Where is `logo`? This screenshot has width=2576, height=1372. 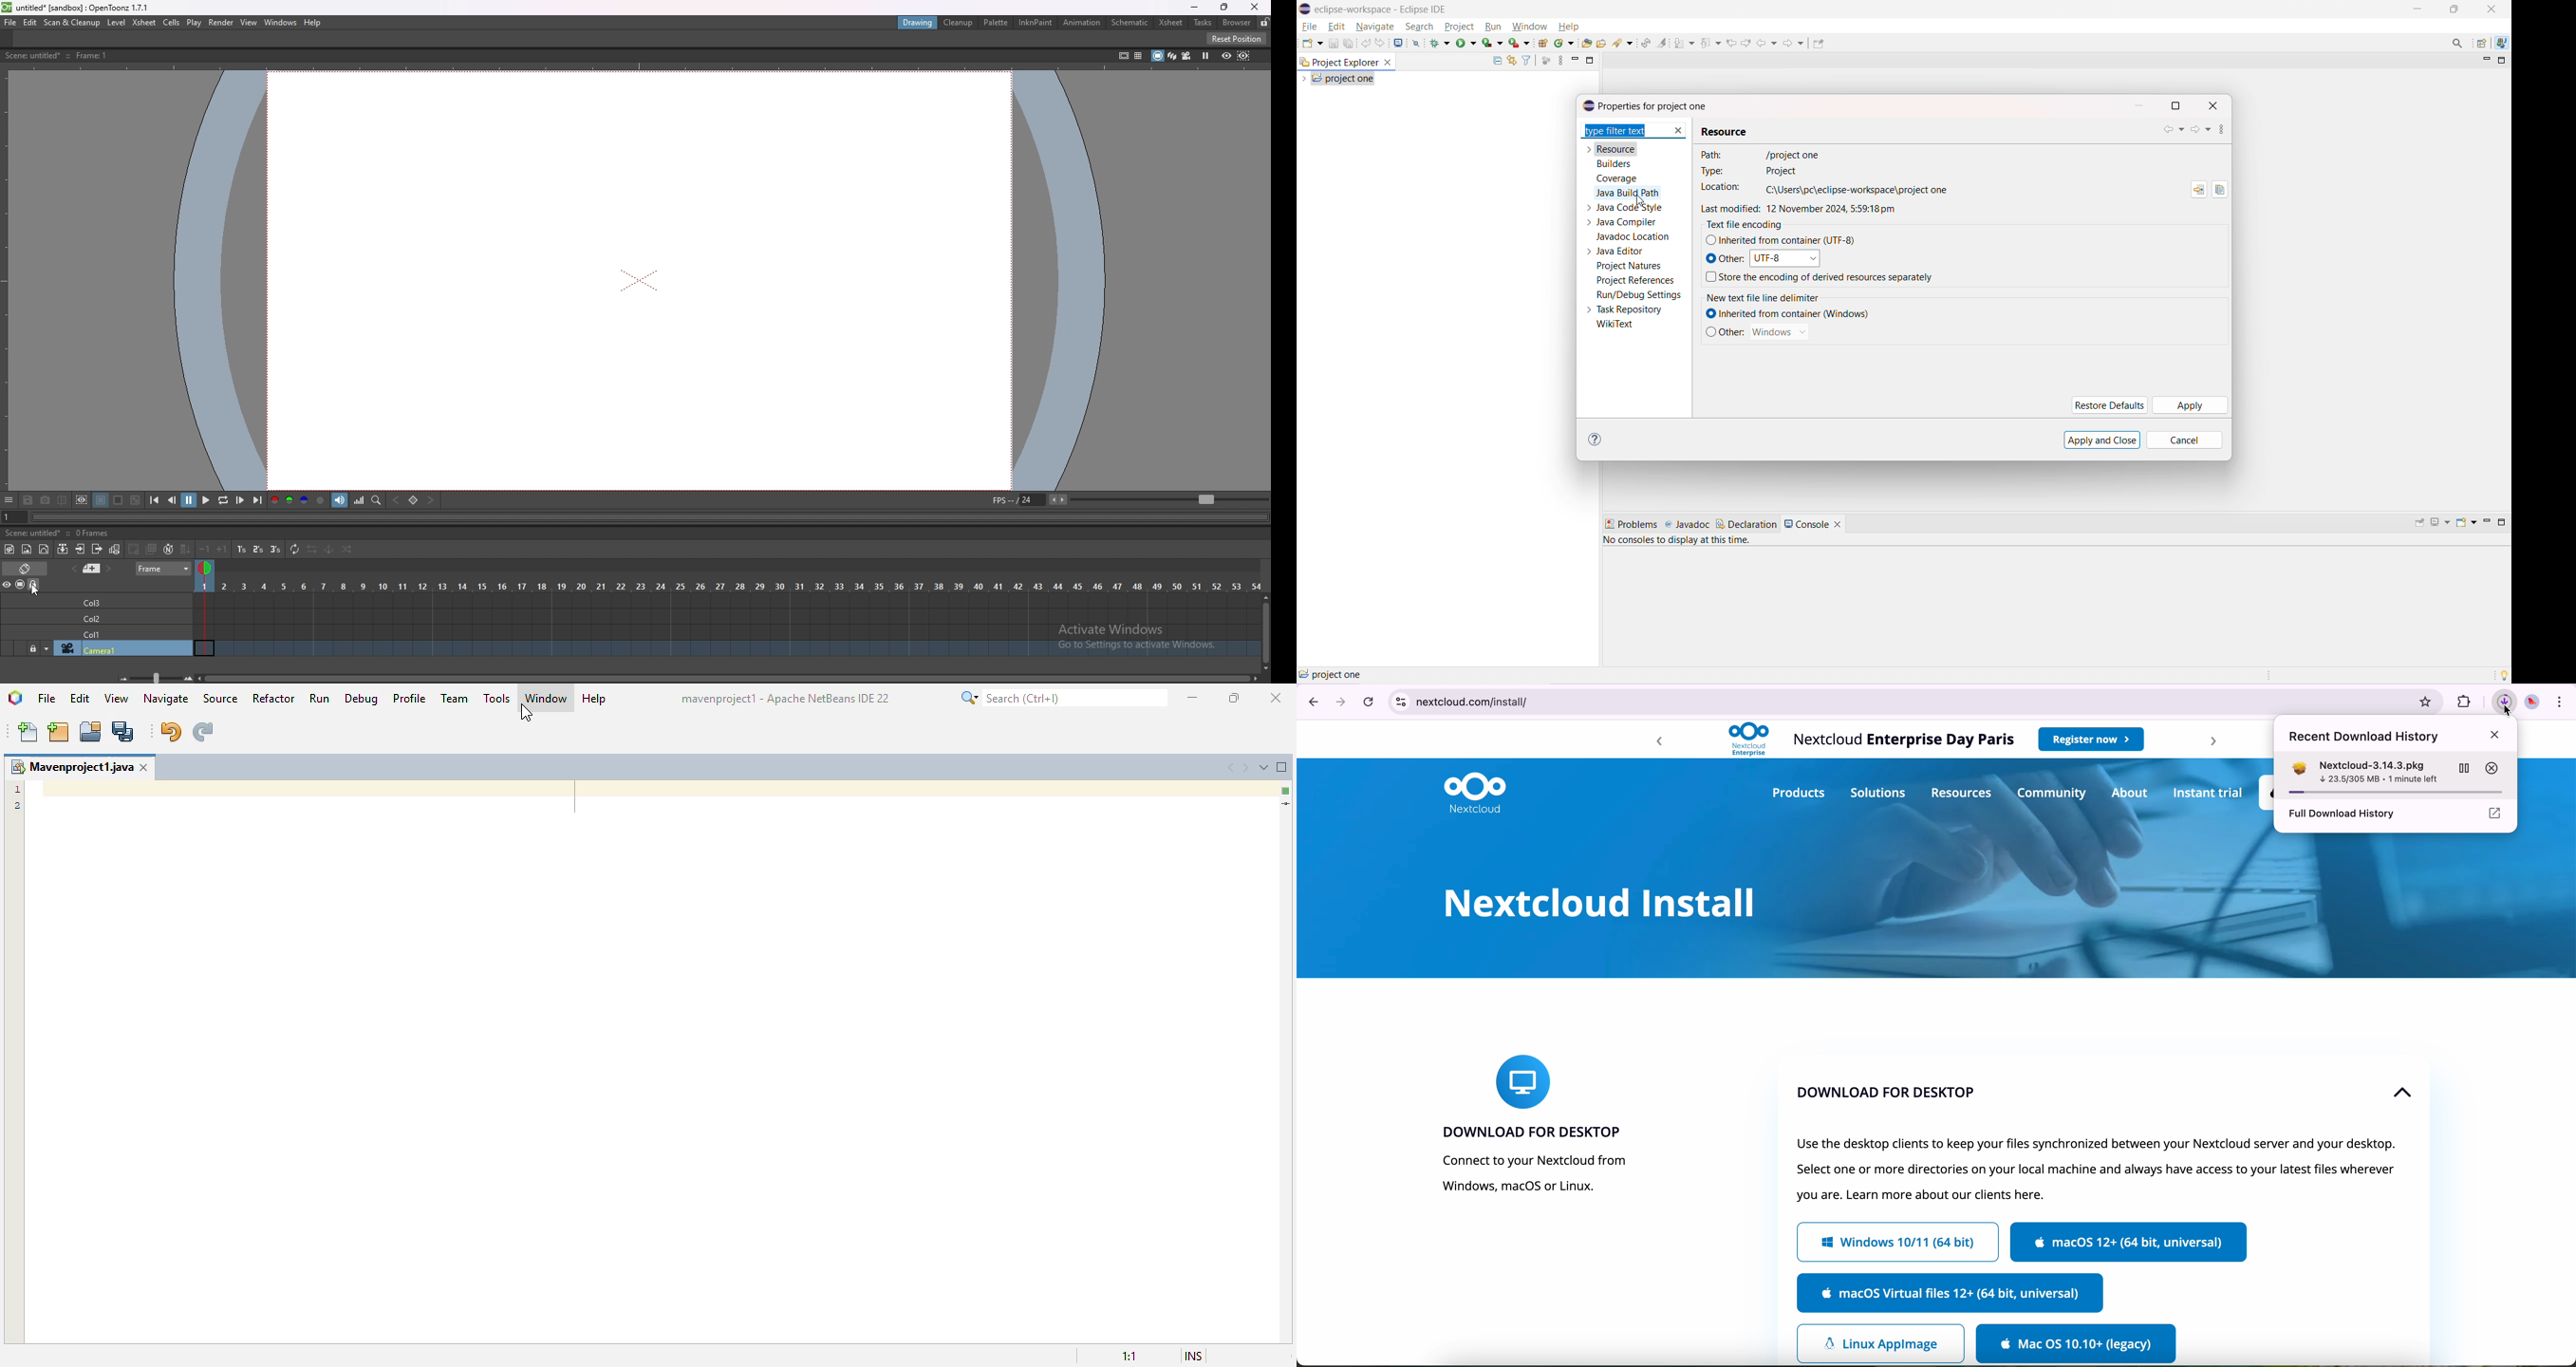
logo is located at coordinates (1305, 9).